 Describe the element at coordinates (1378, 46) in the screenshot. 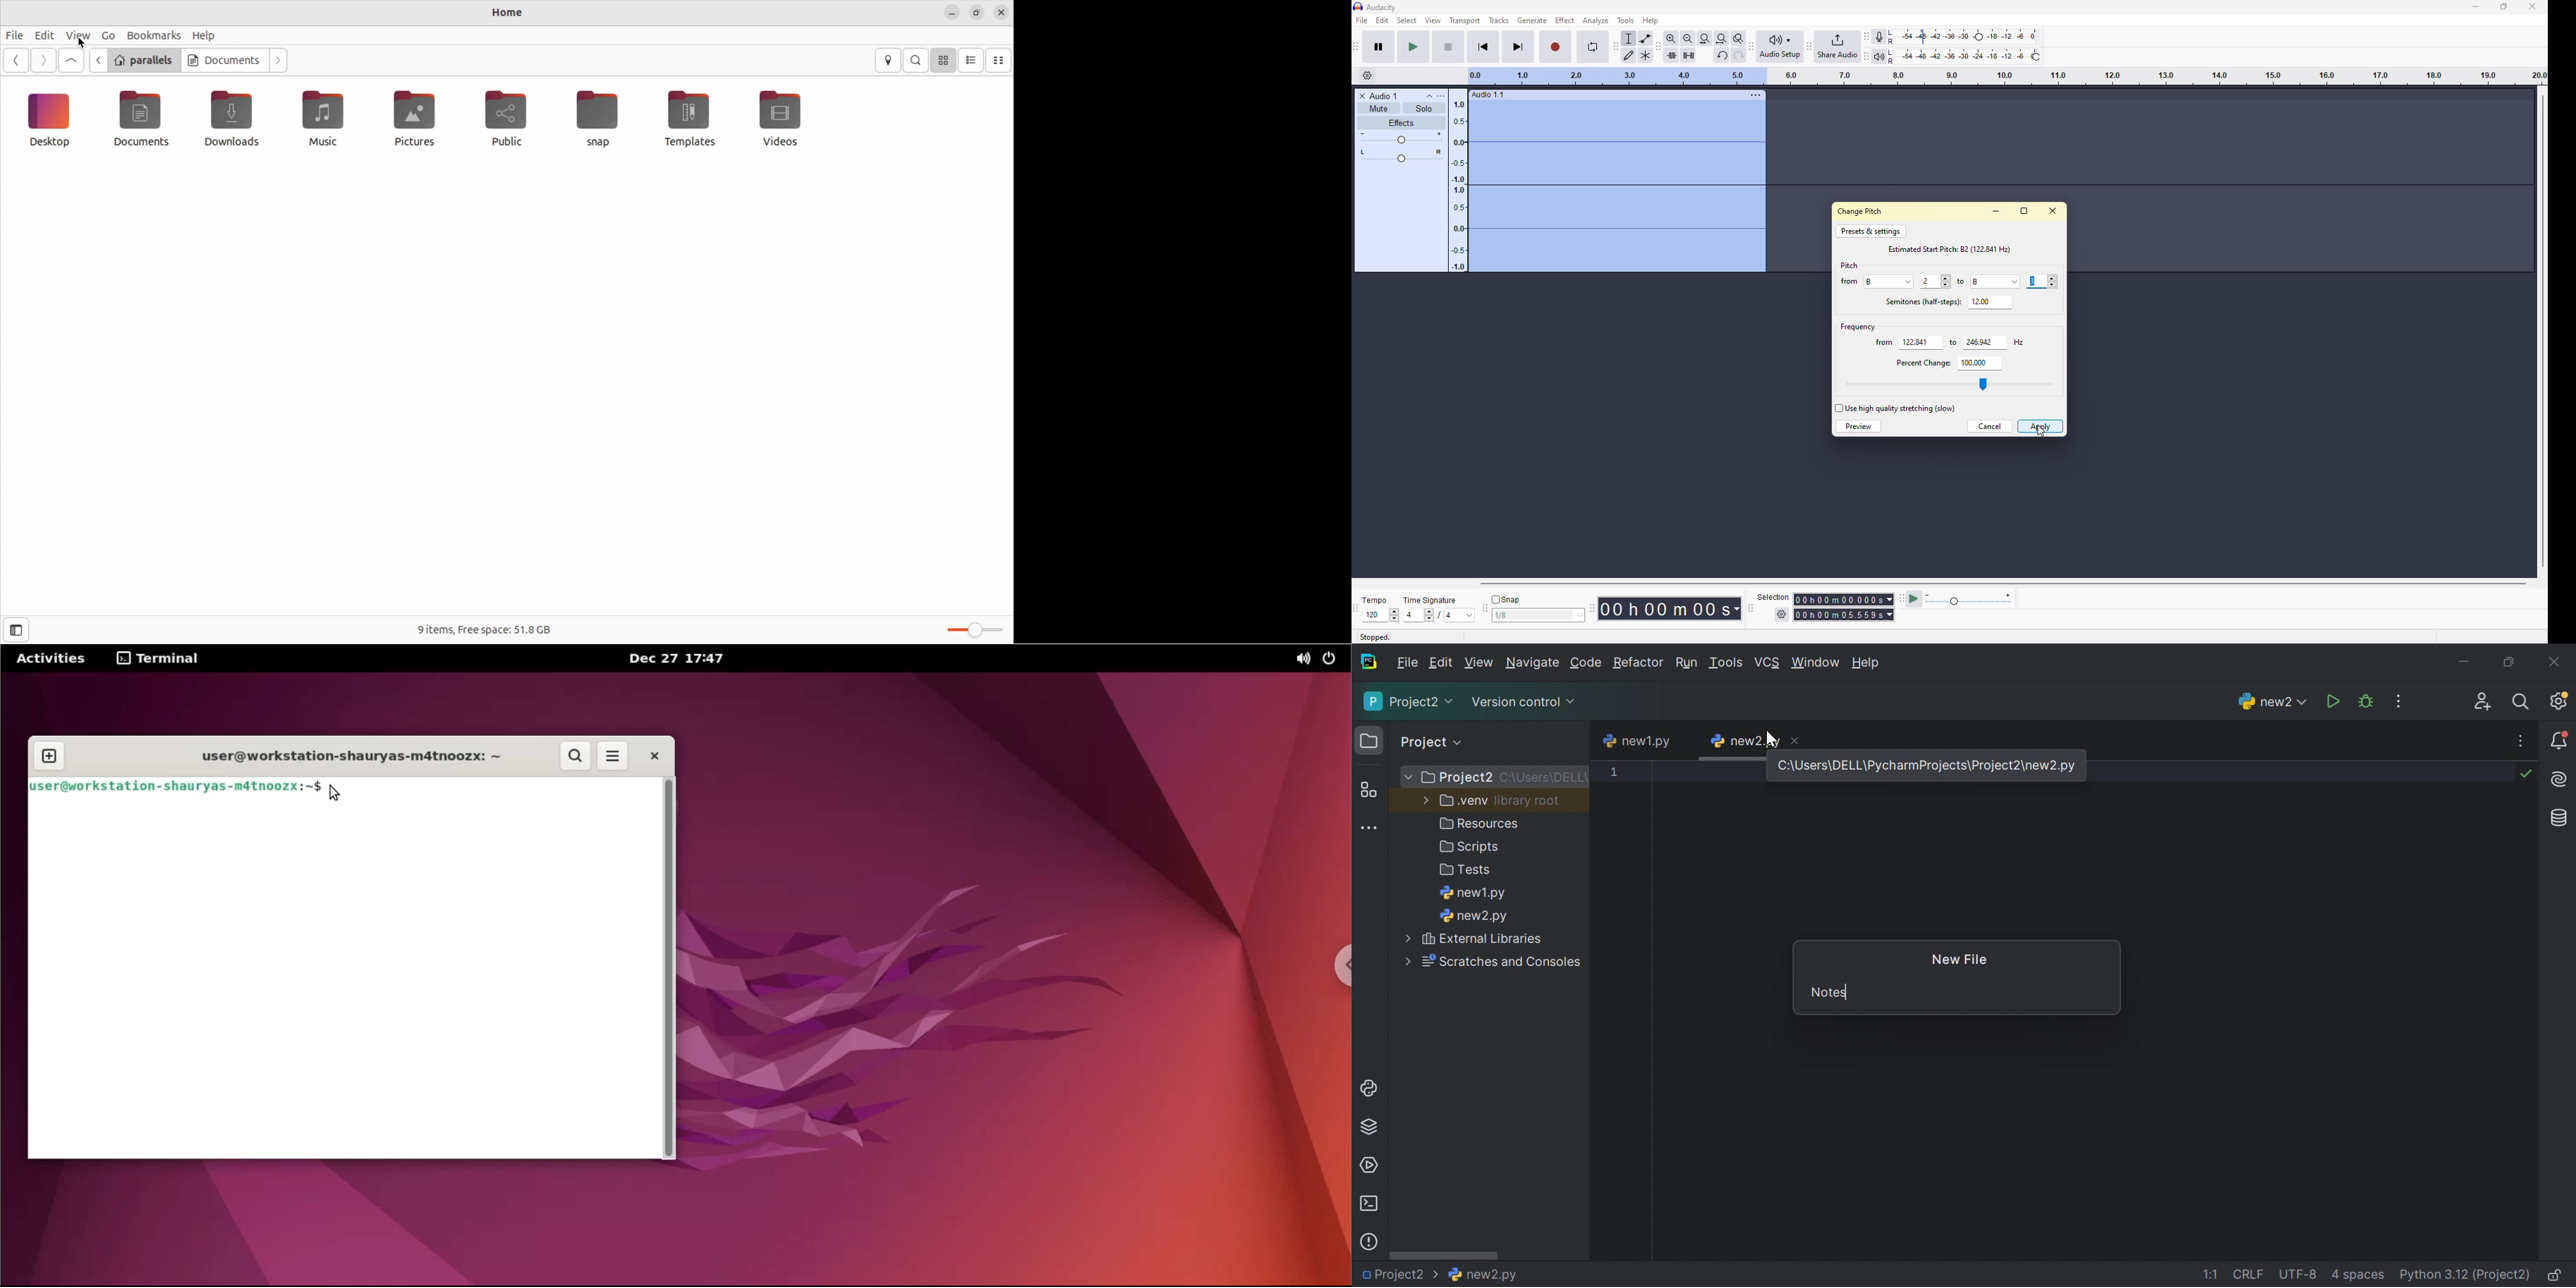

I see `pause` at that location.